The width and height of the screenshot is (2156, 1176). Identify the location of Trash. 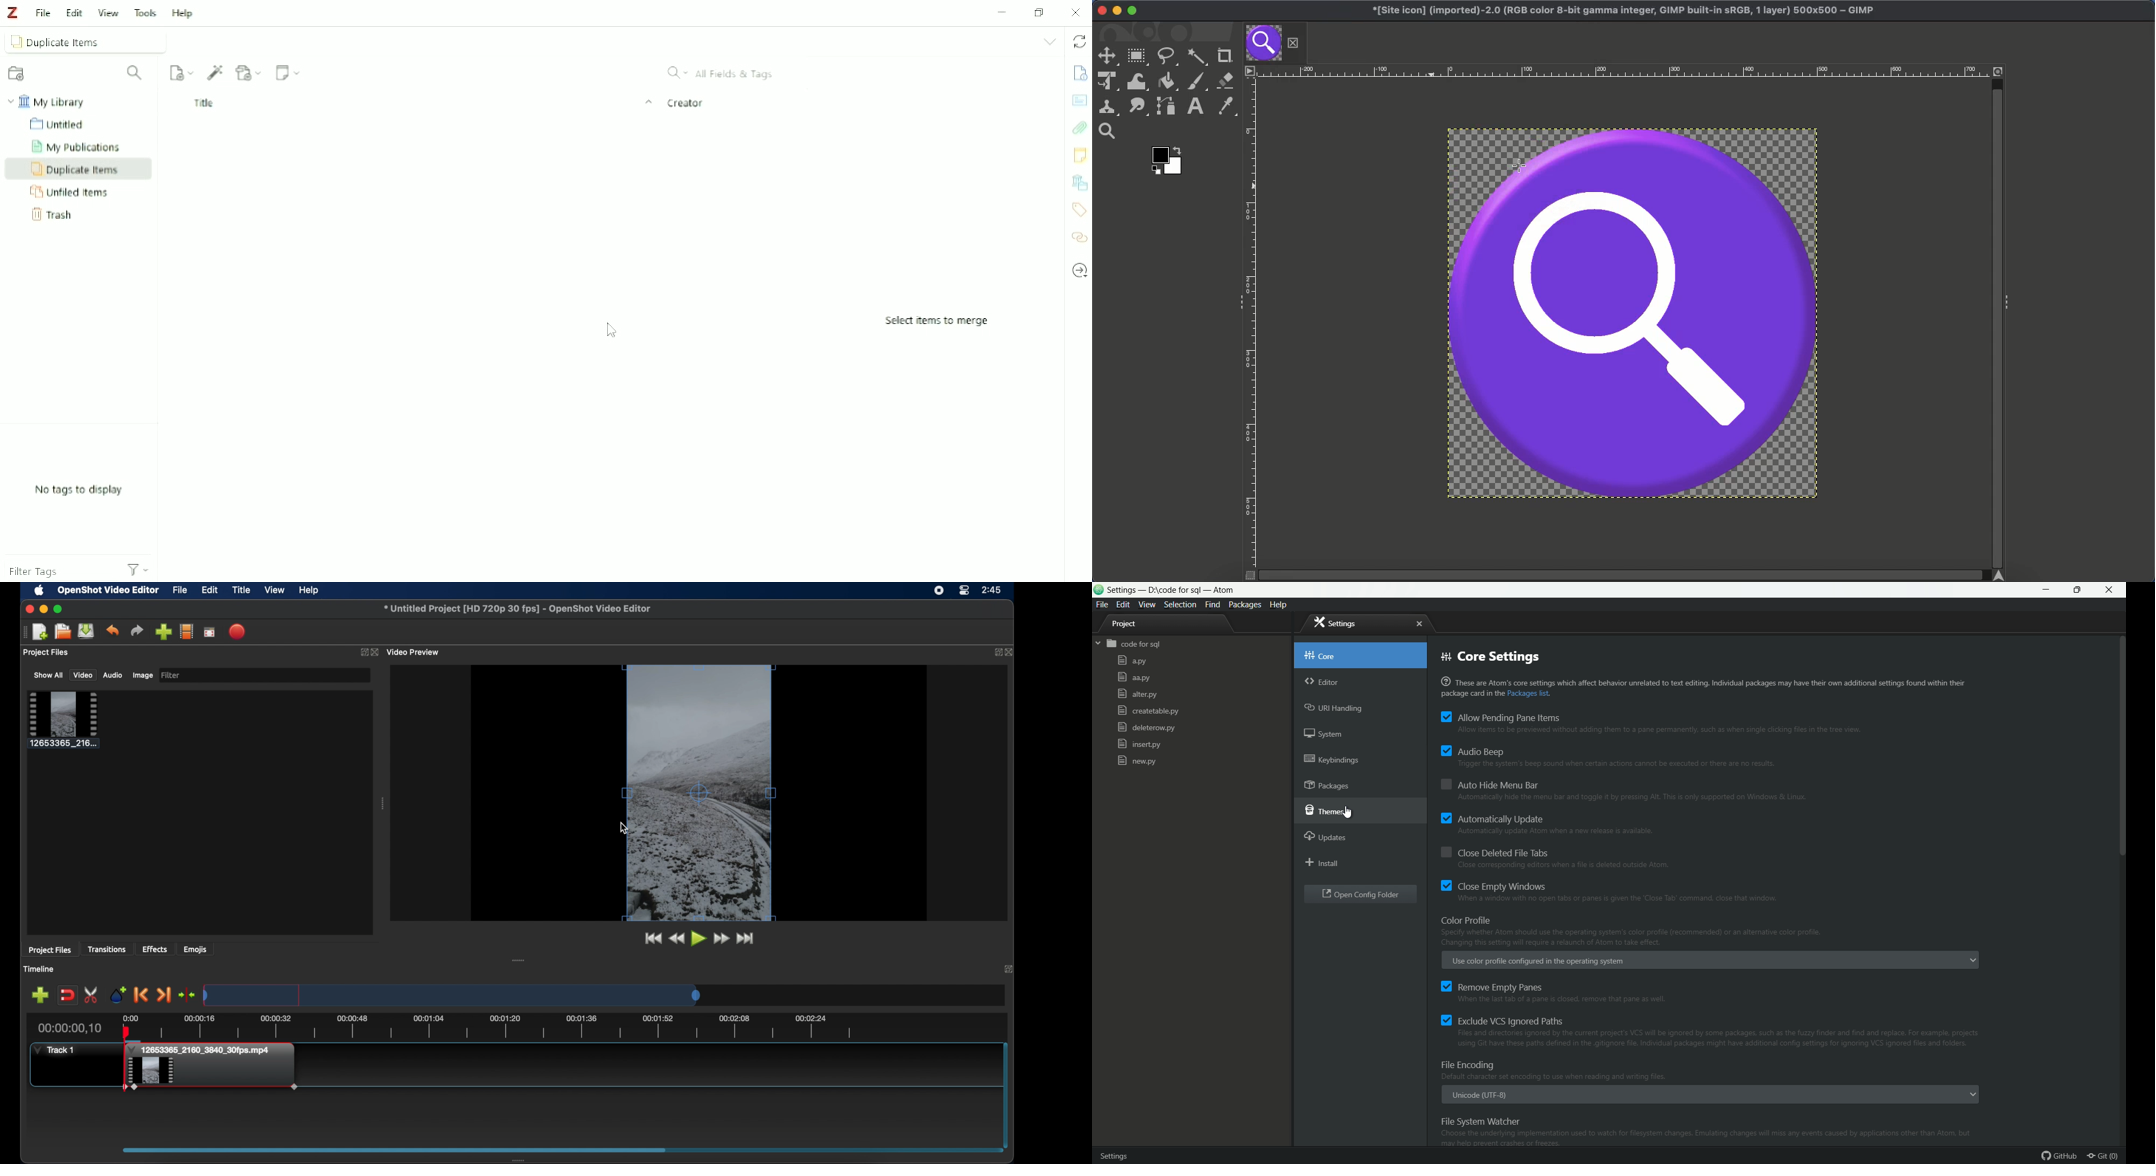
(53, 215).